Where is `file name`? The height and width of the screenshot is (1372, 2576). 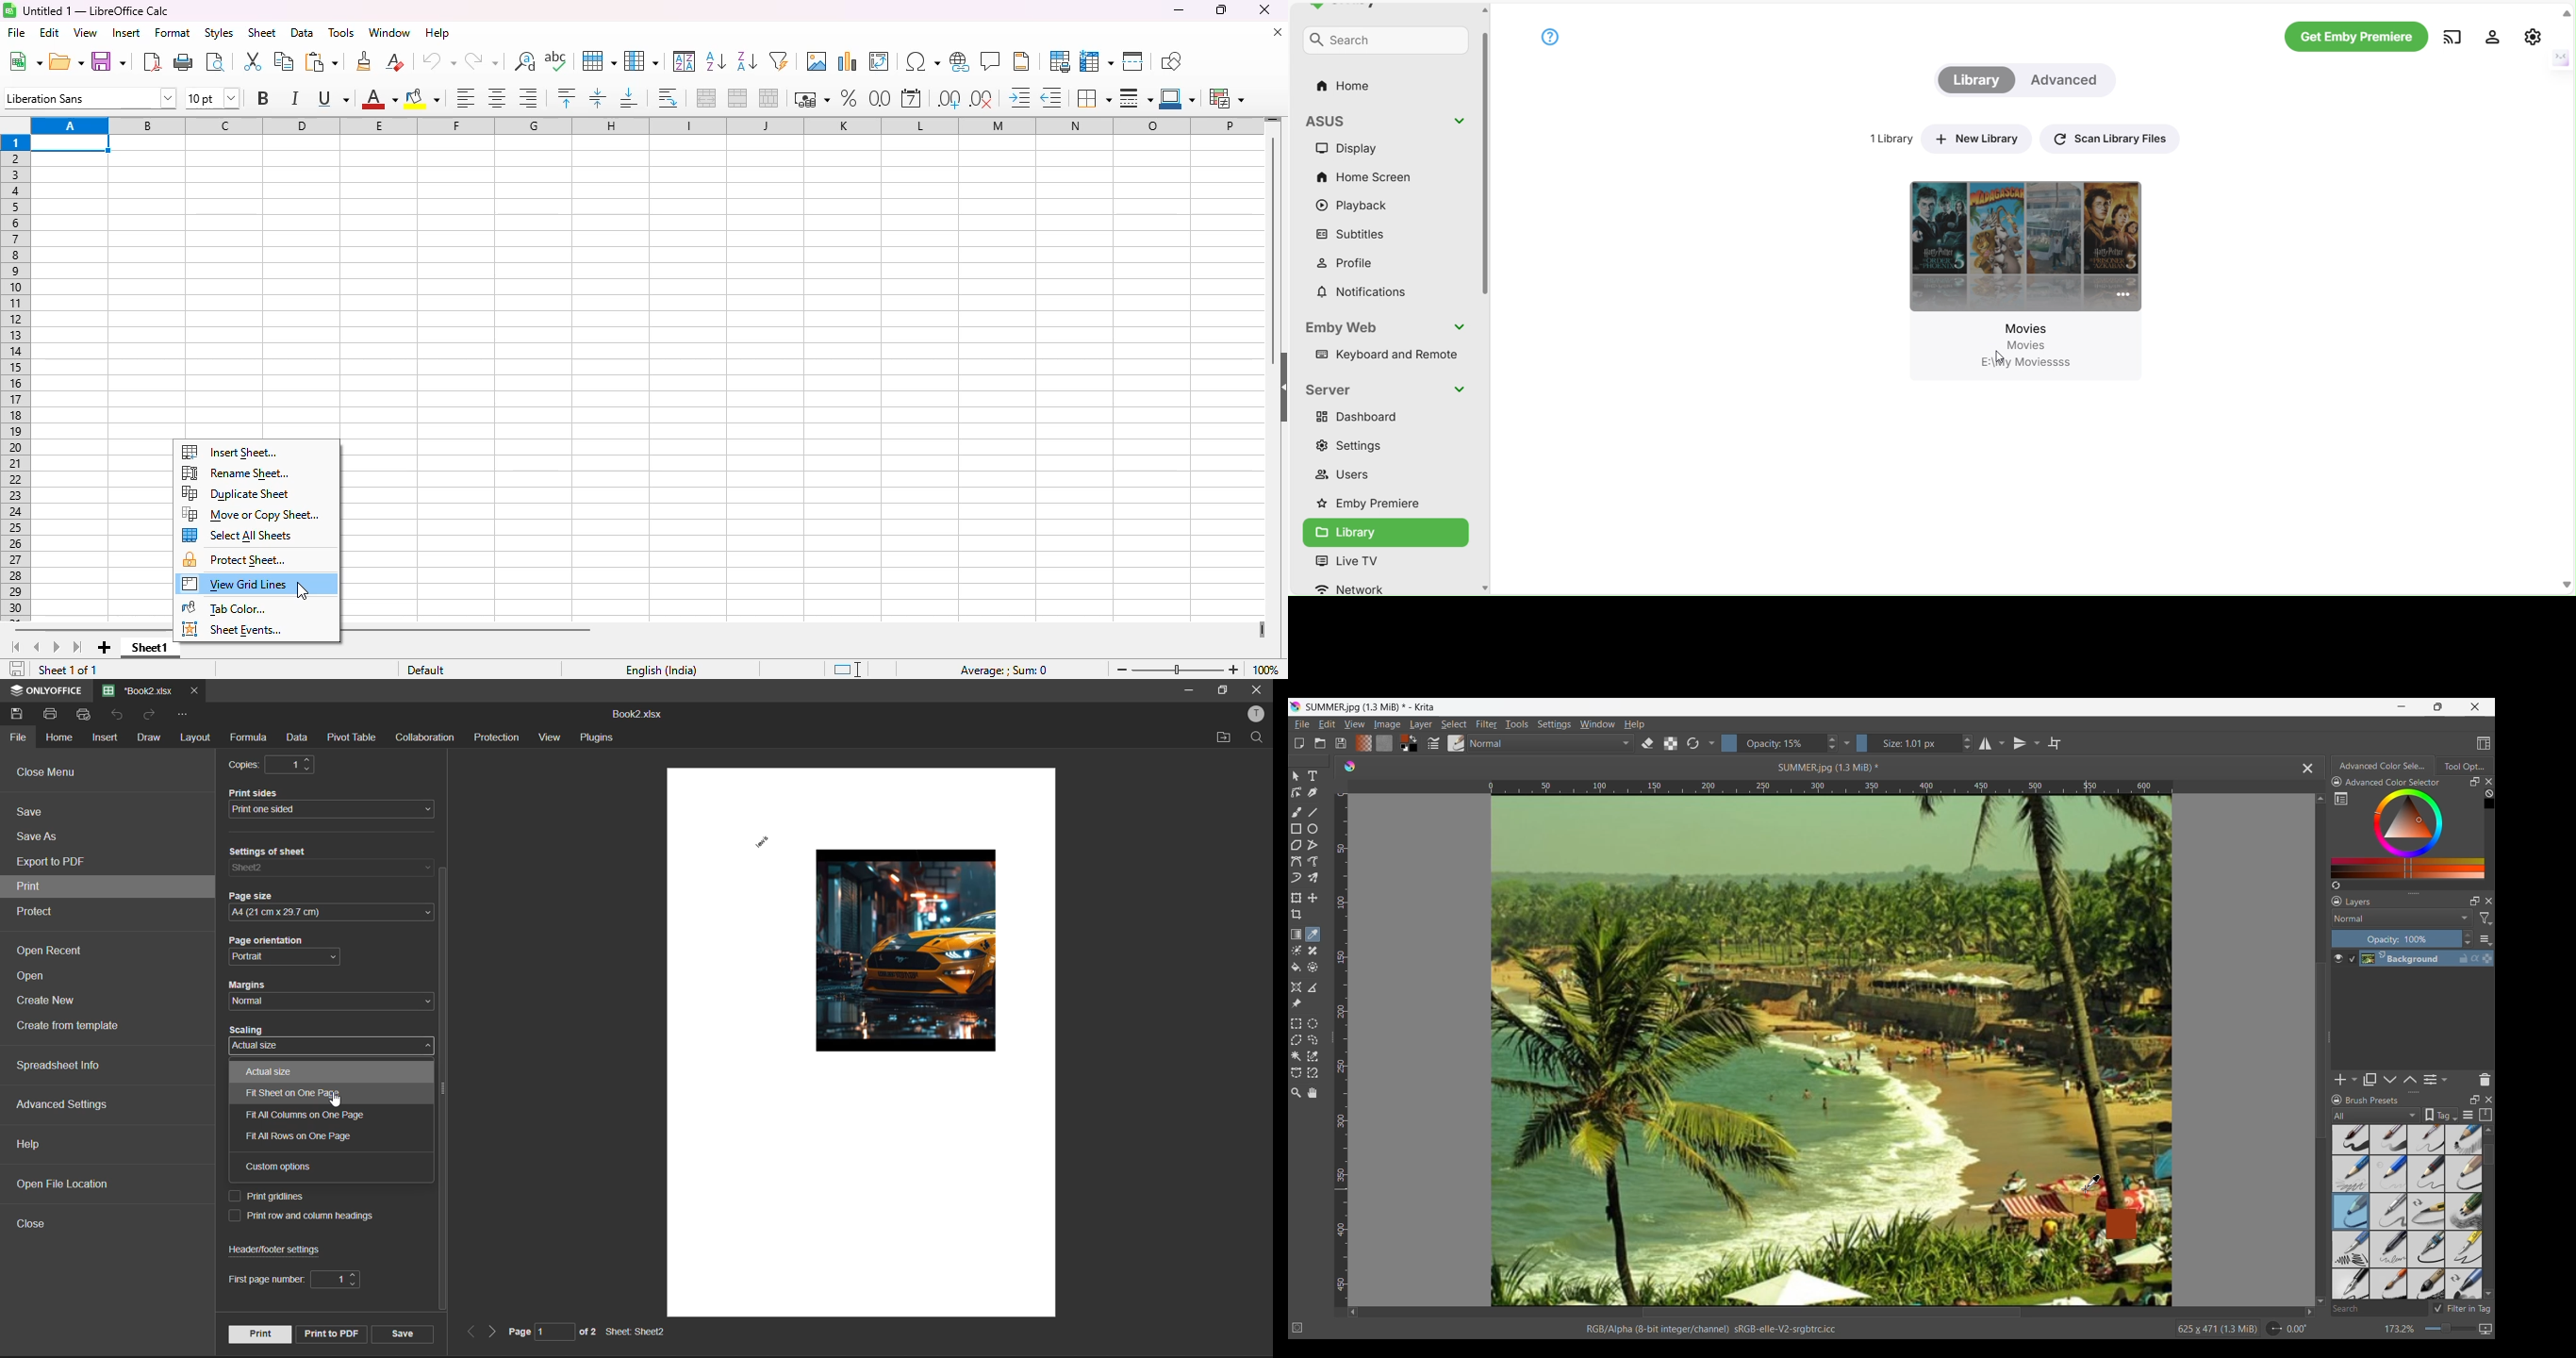 file name is located at coordinates (138, 690).